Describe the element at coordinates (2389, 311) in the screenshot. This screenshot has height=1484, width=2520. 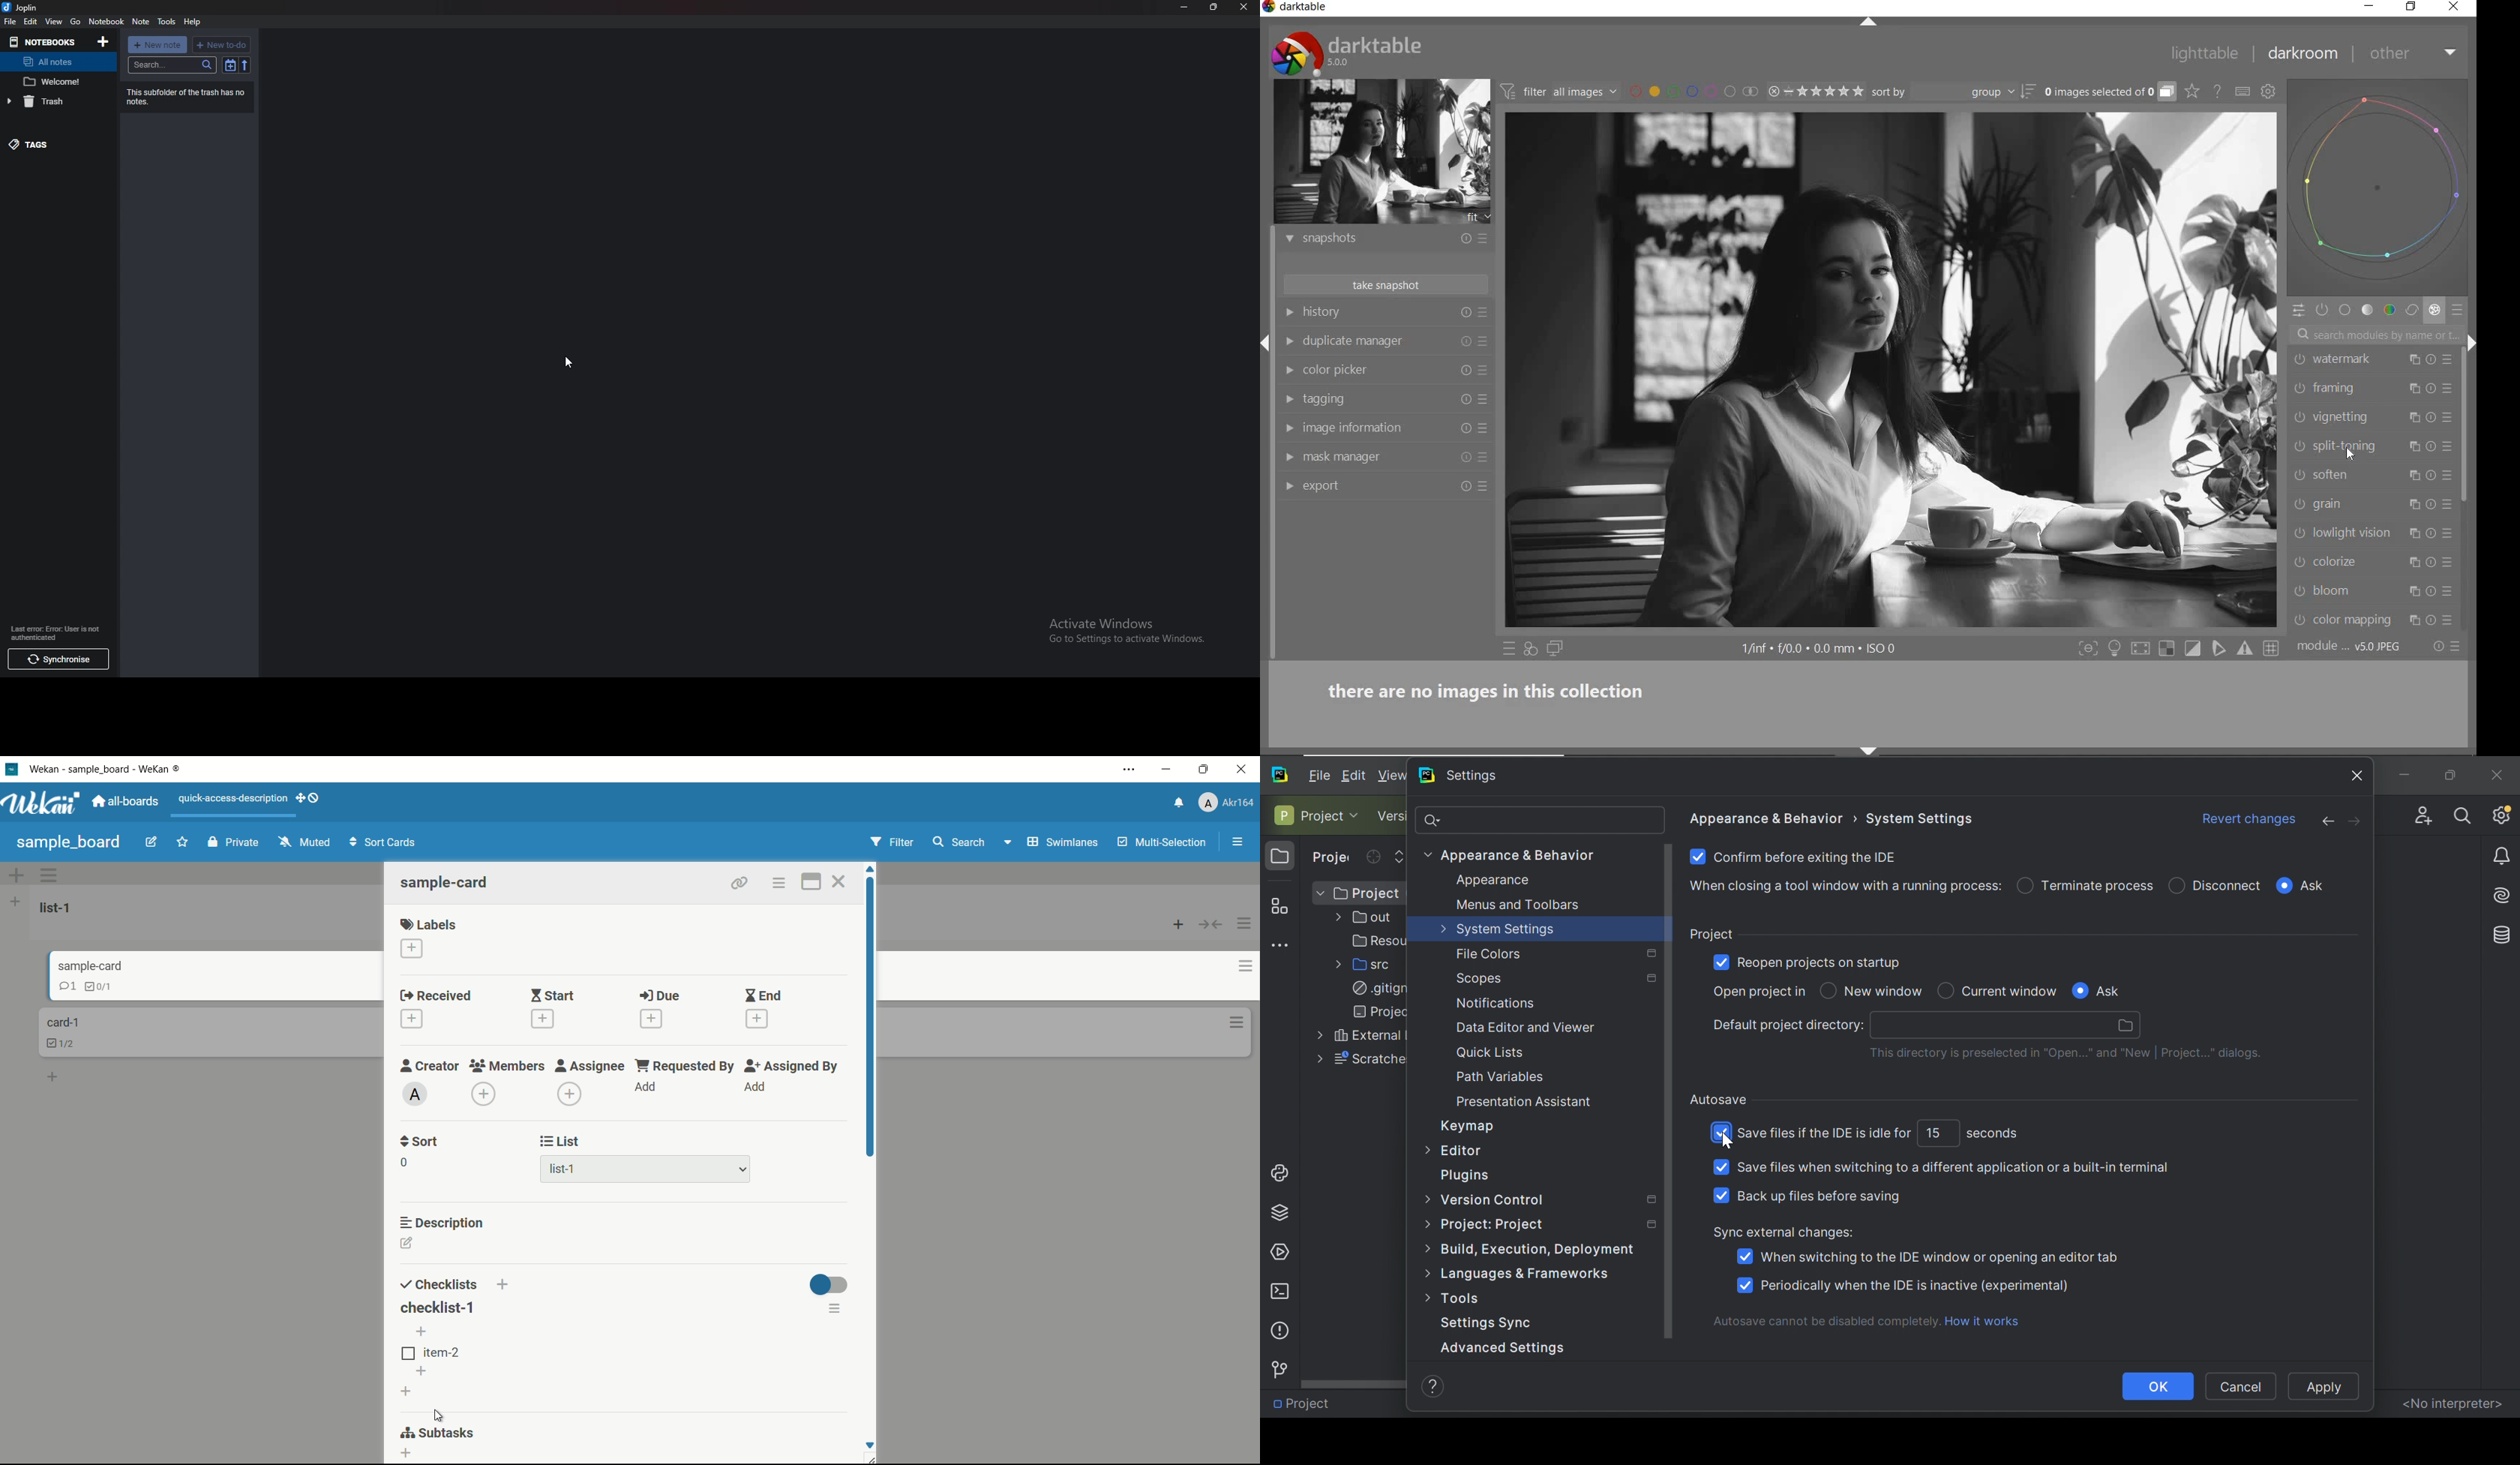
I see `color` at that location.